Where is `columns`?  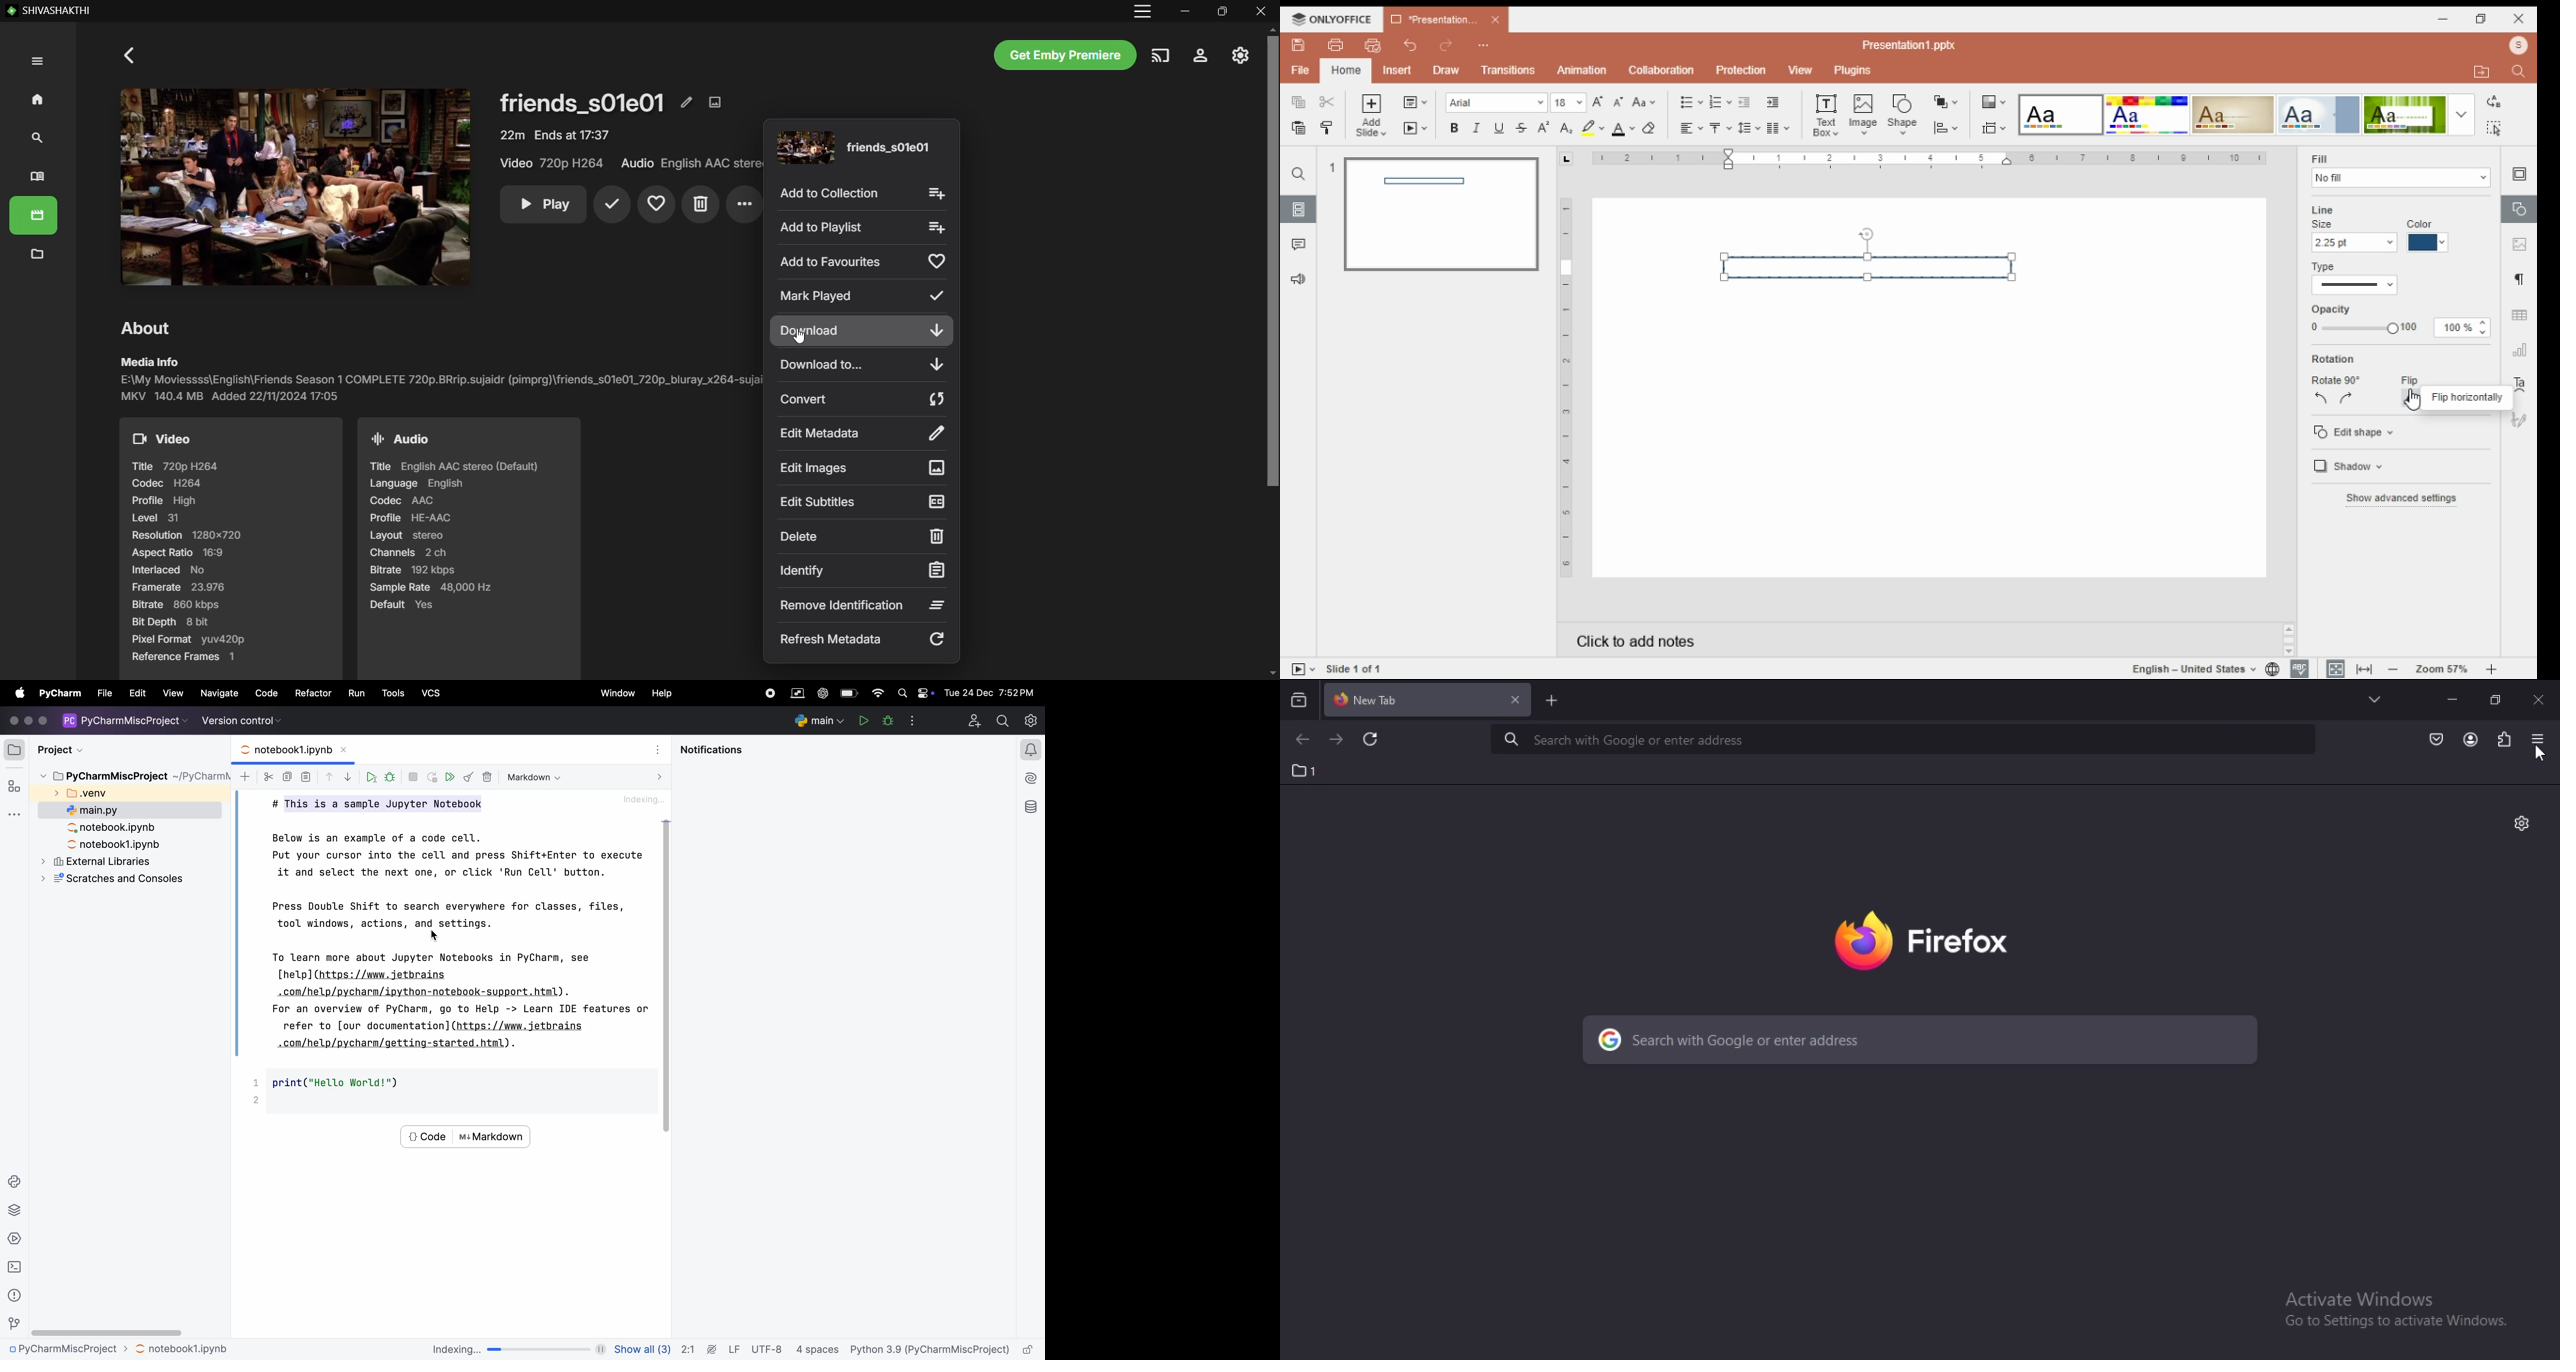
columns is located at coordinates (1780, 128).